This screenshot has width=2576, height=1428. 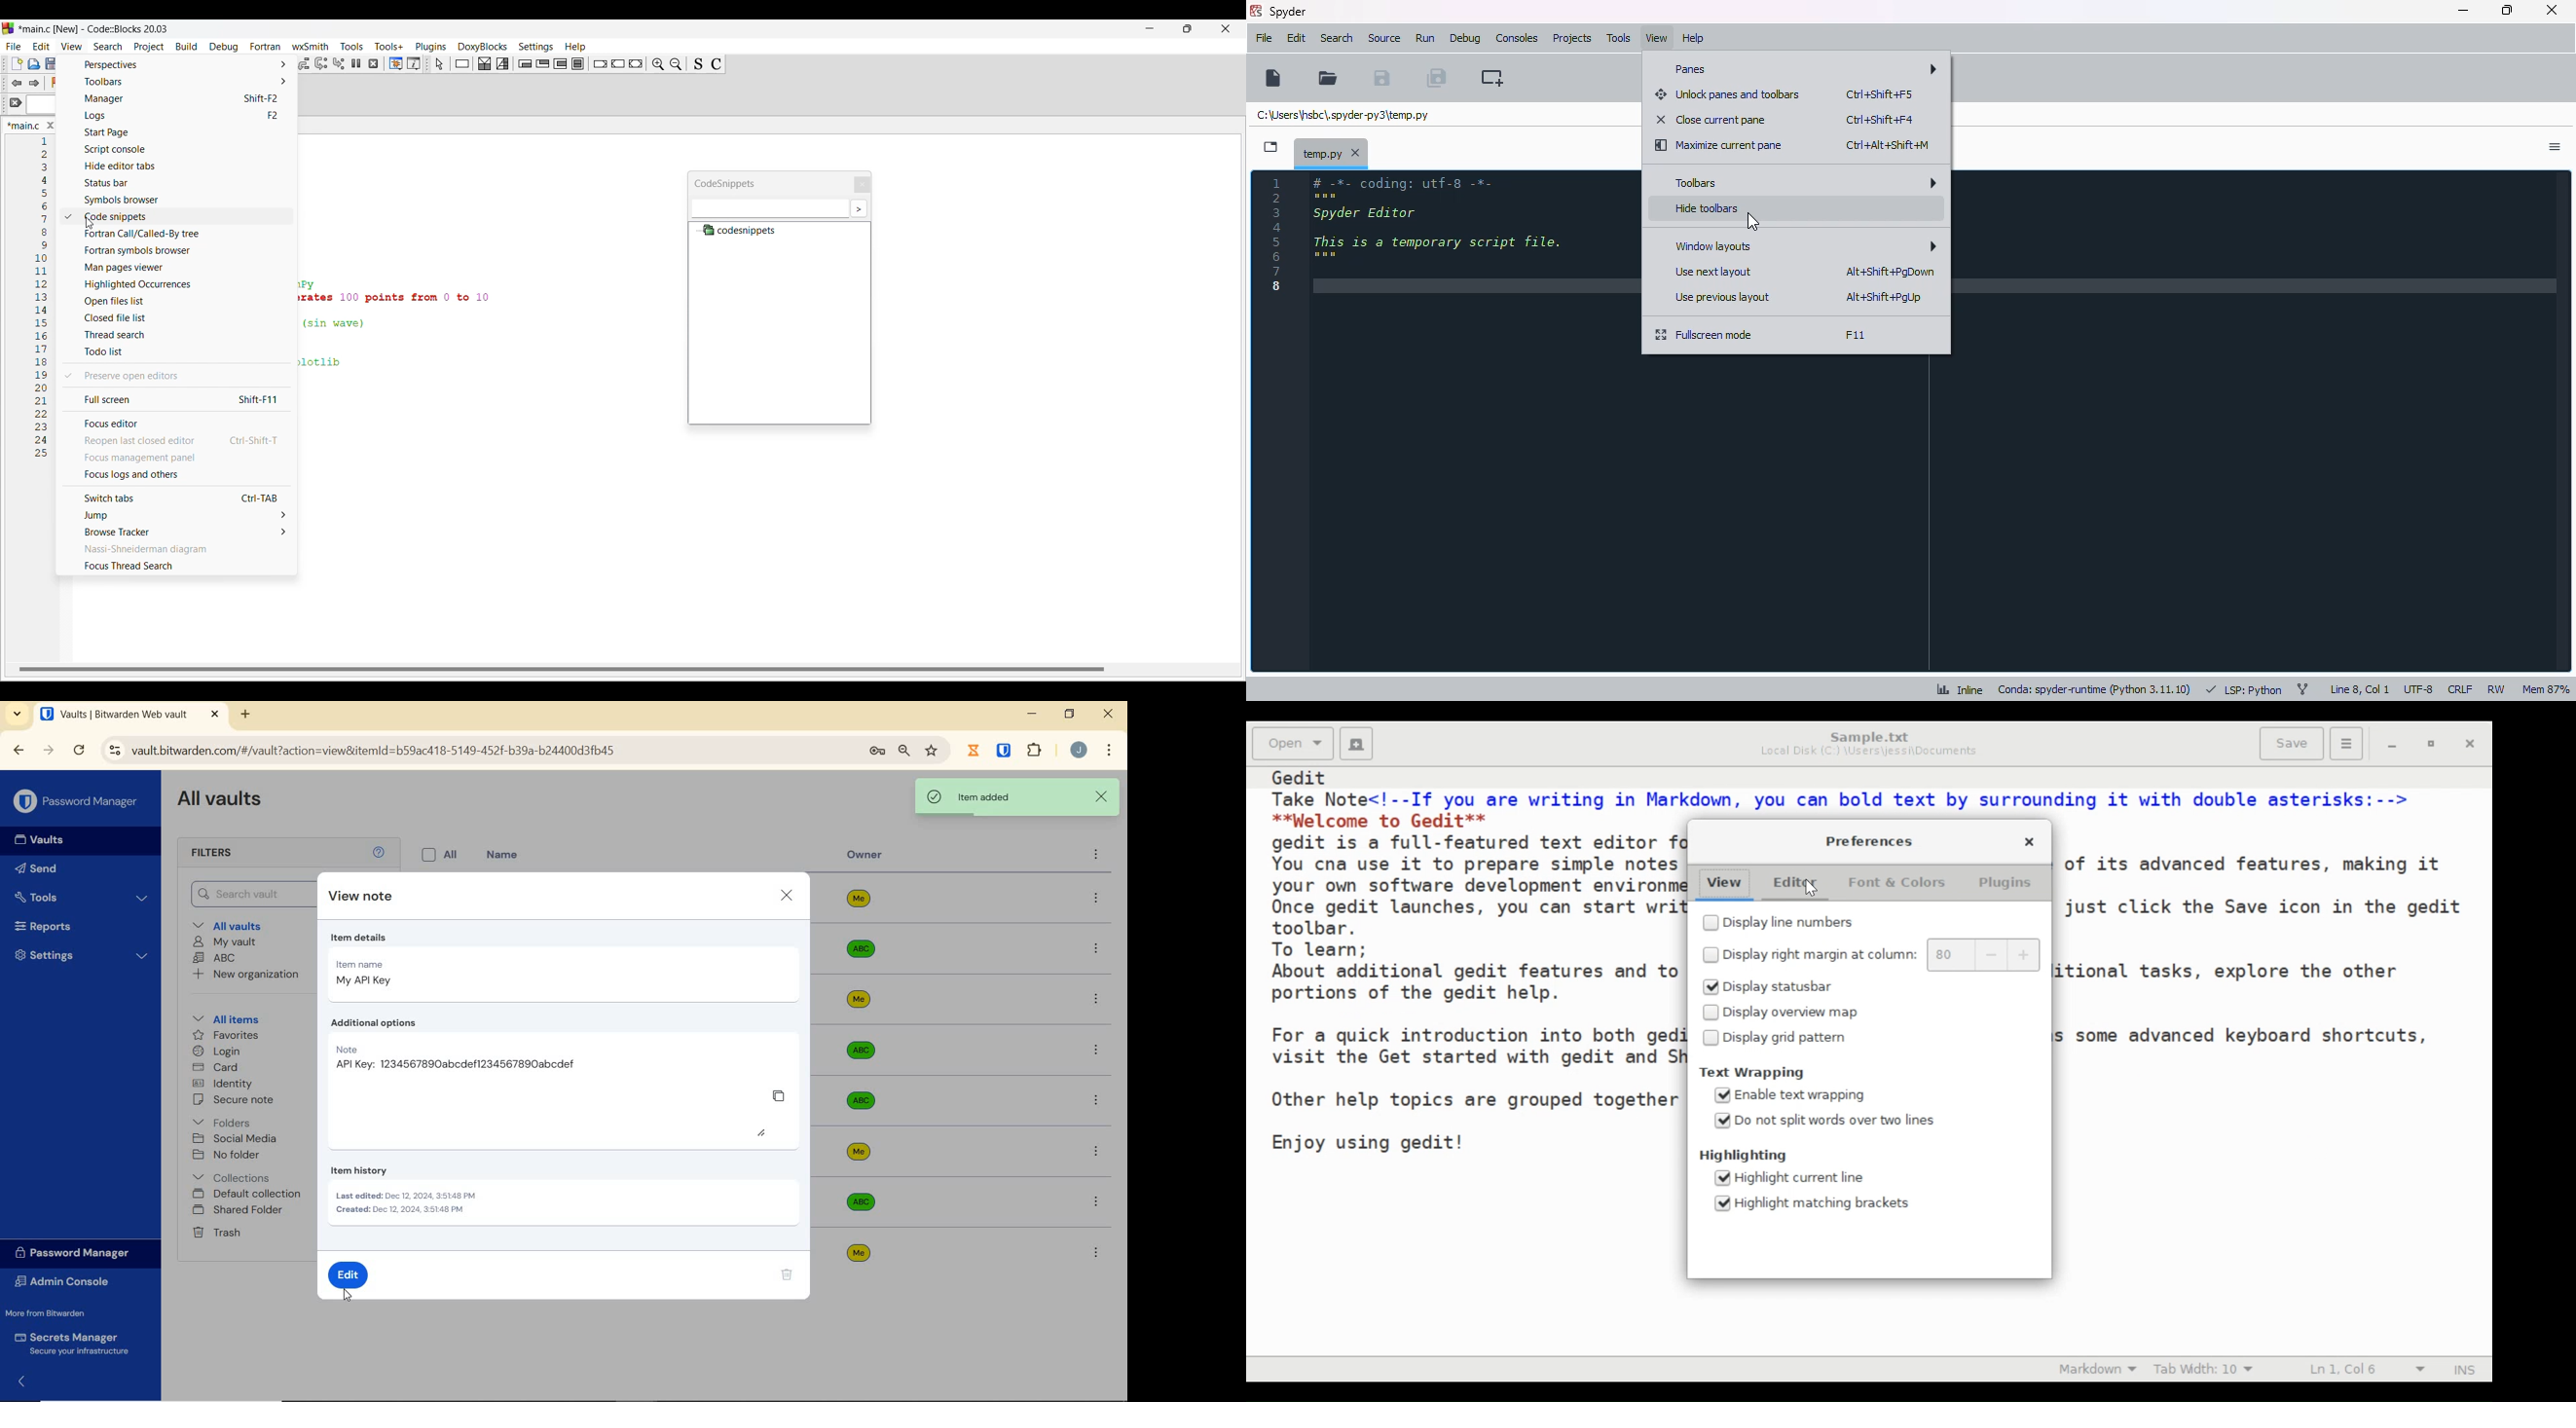 I want to click on favorites, so click(x=224, y=1035).